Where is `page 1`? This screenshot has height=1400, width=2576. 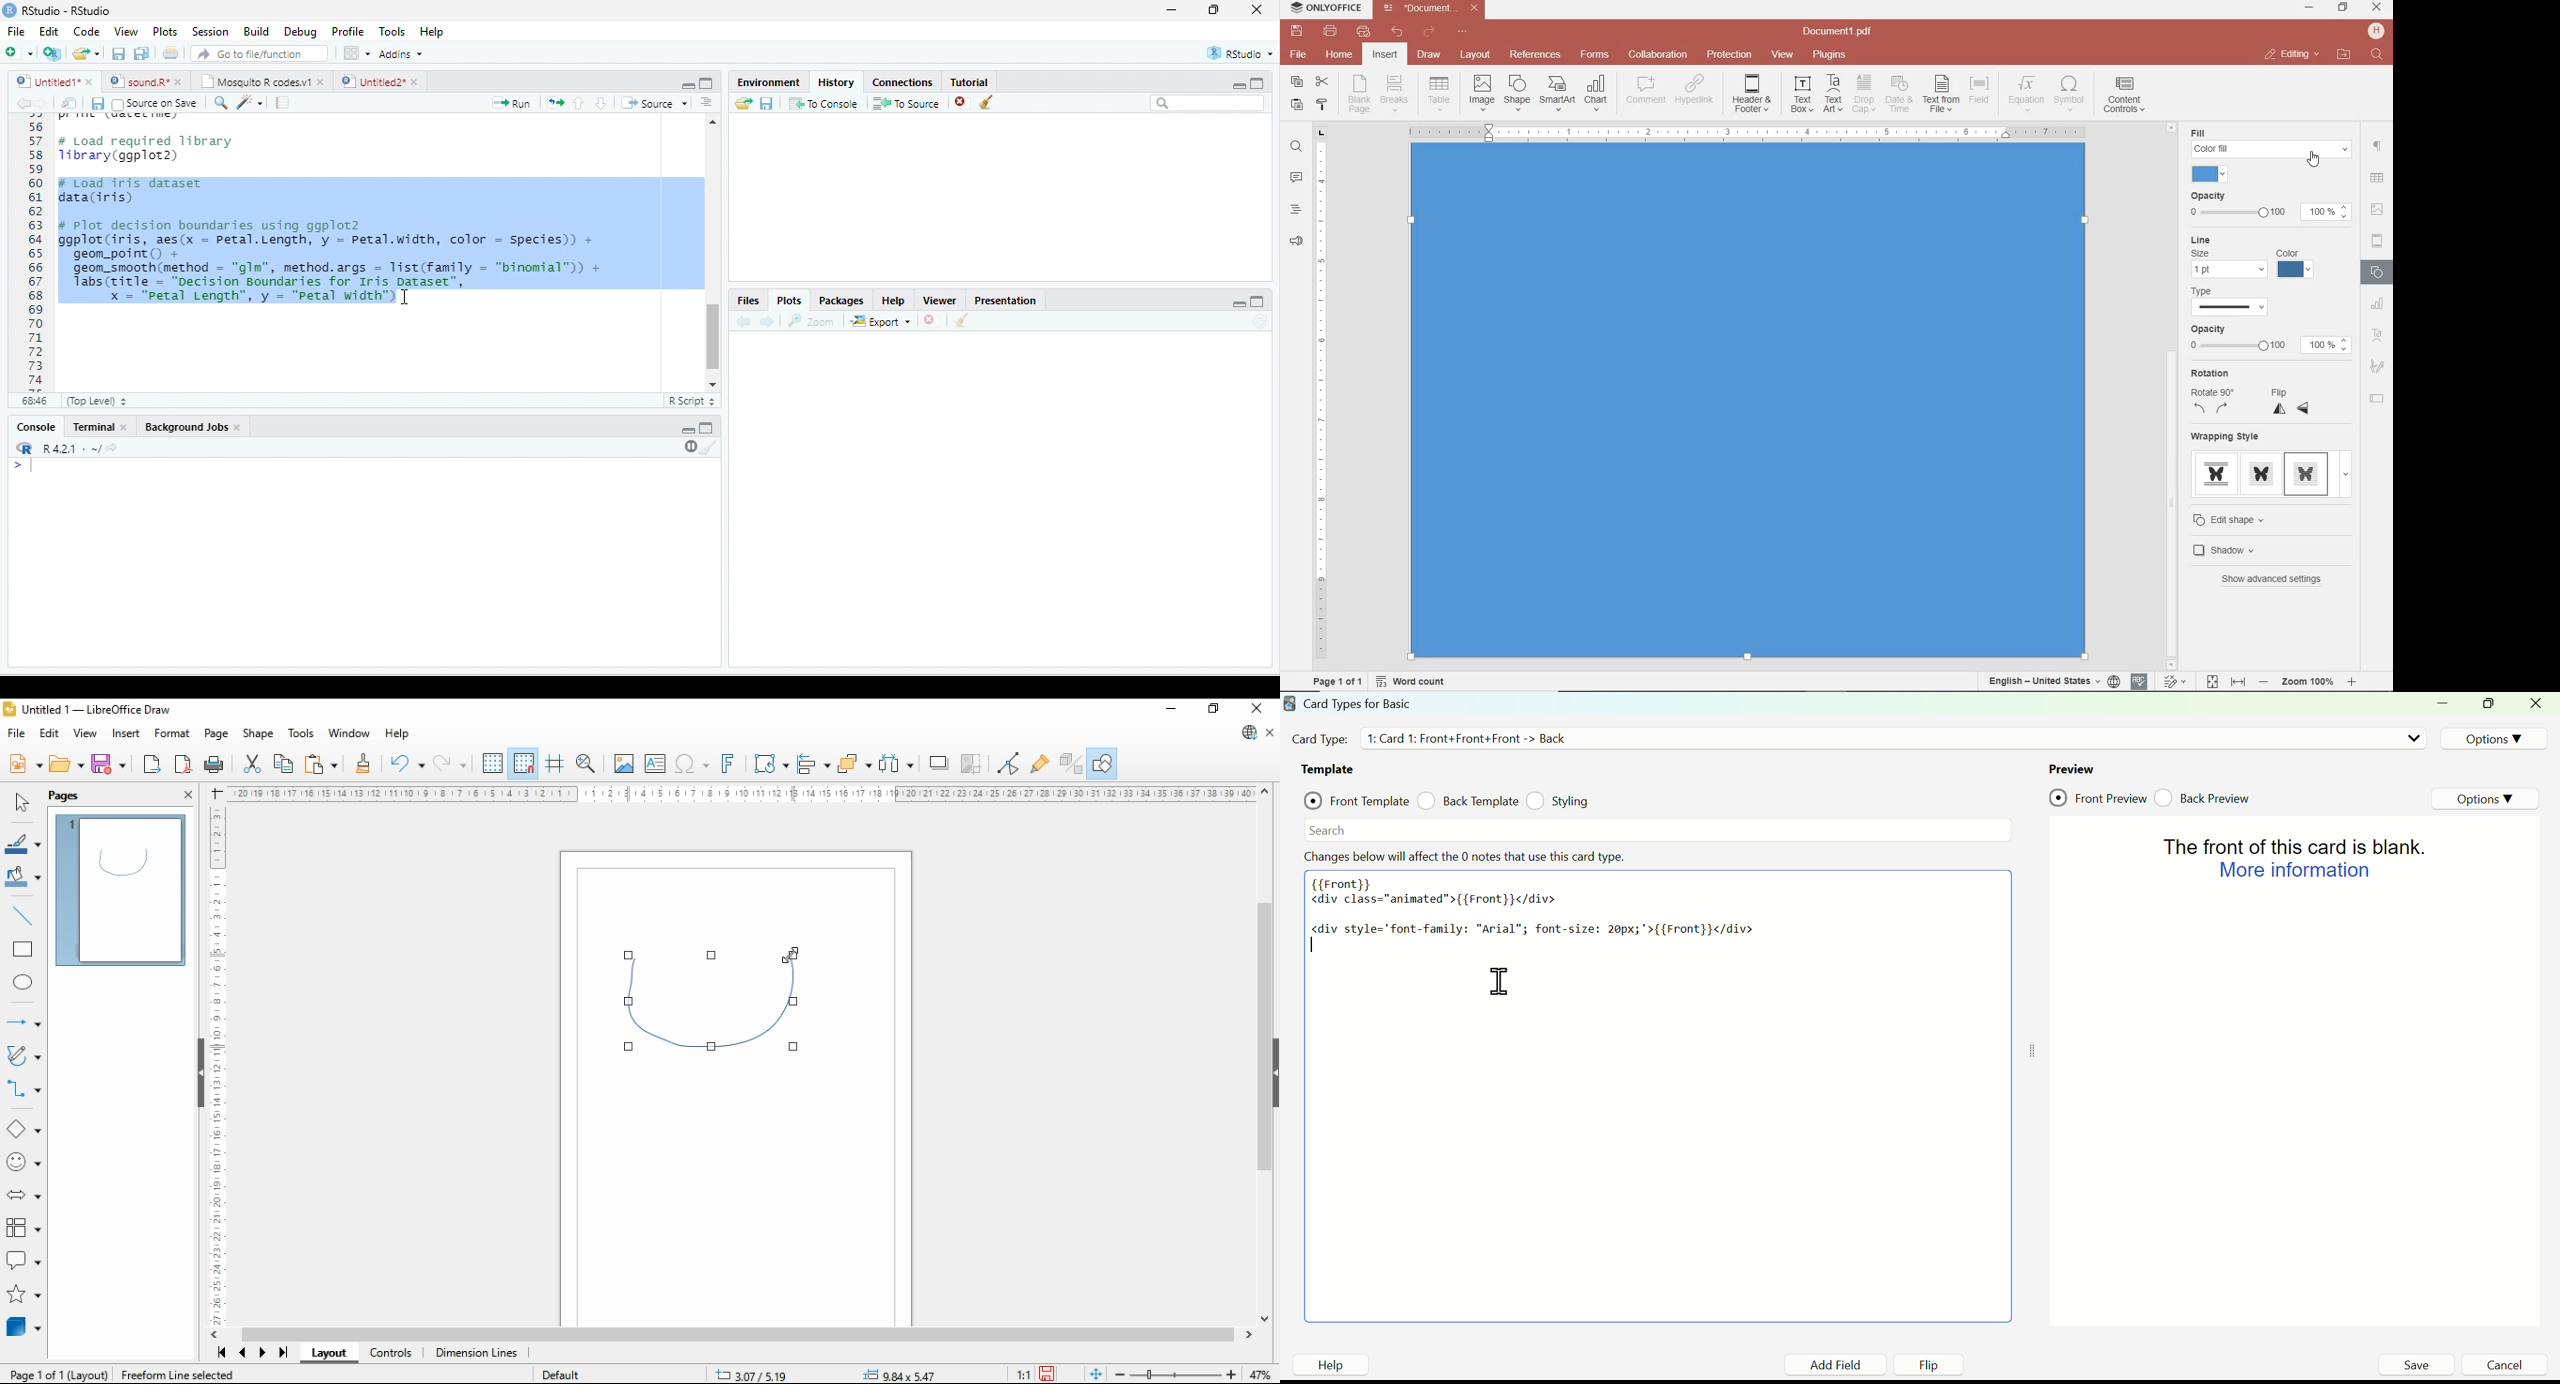
page 1 is located at coordinates (119, 891).